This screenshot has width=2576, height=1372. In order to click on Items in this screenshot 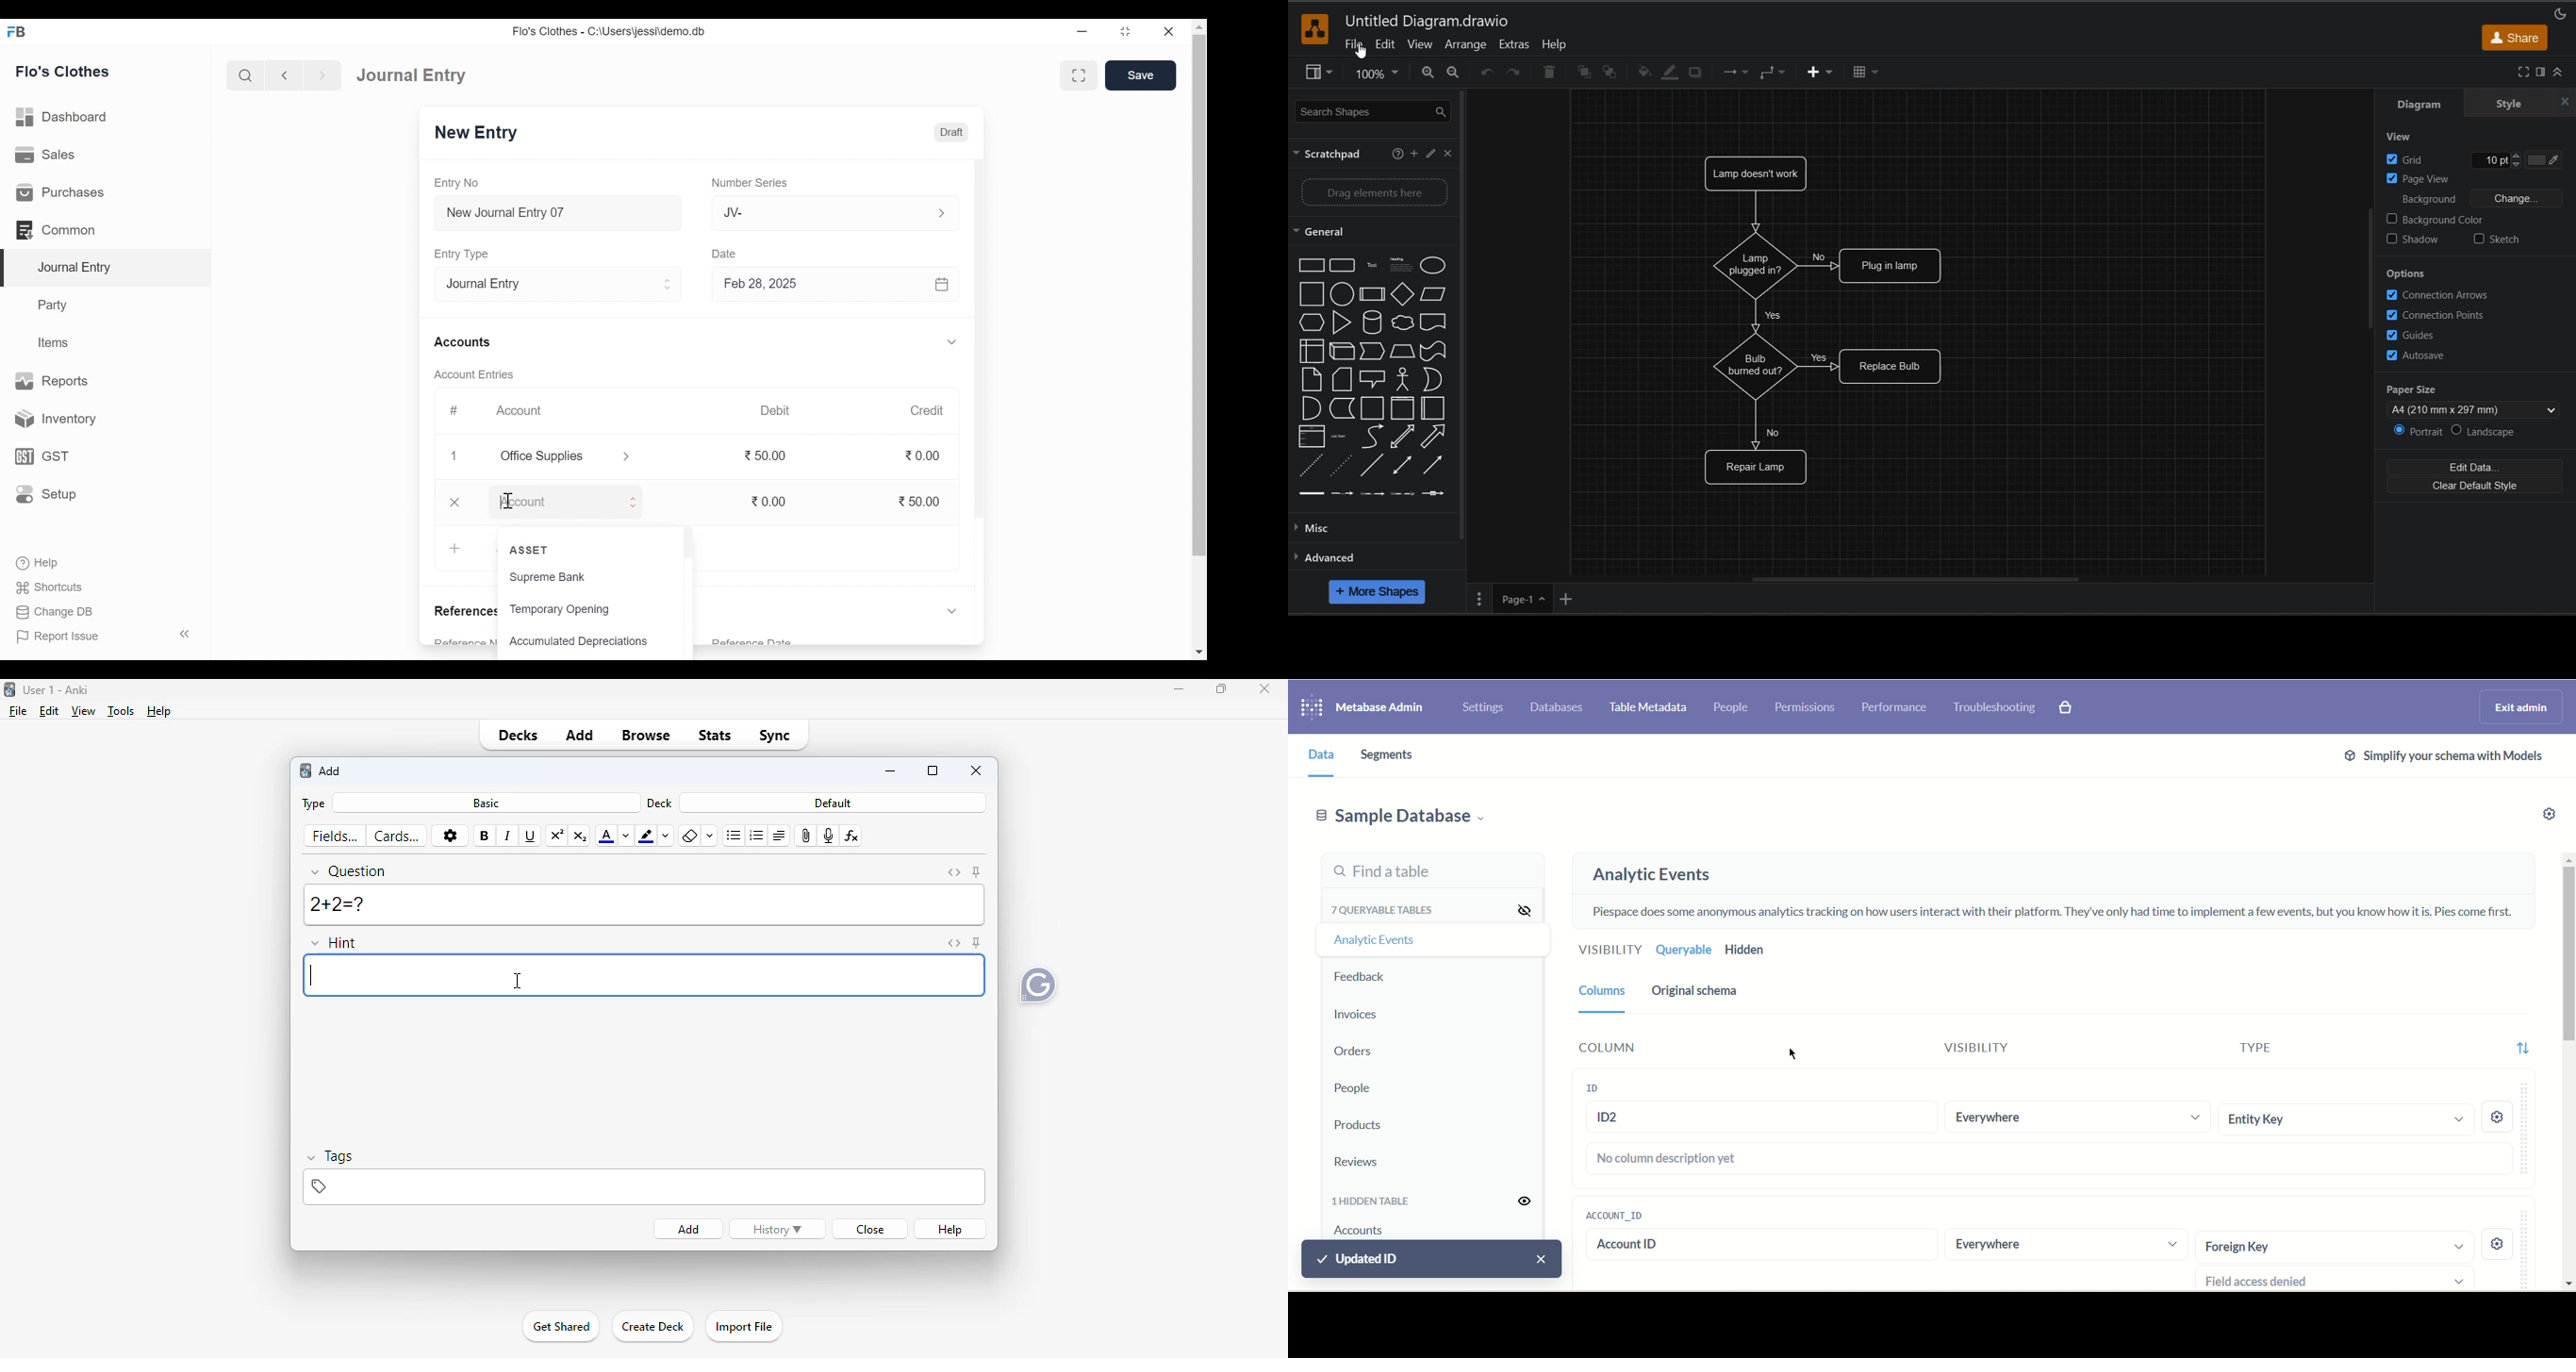, I will do `click(55, 343)`.